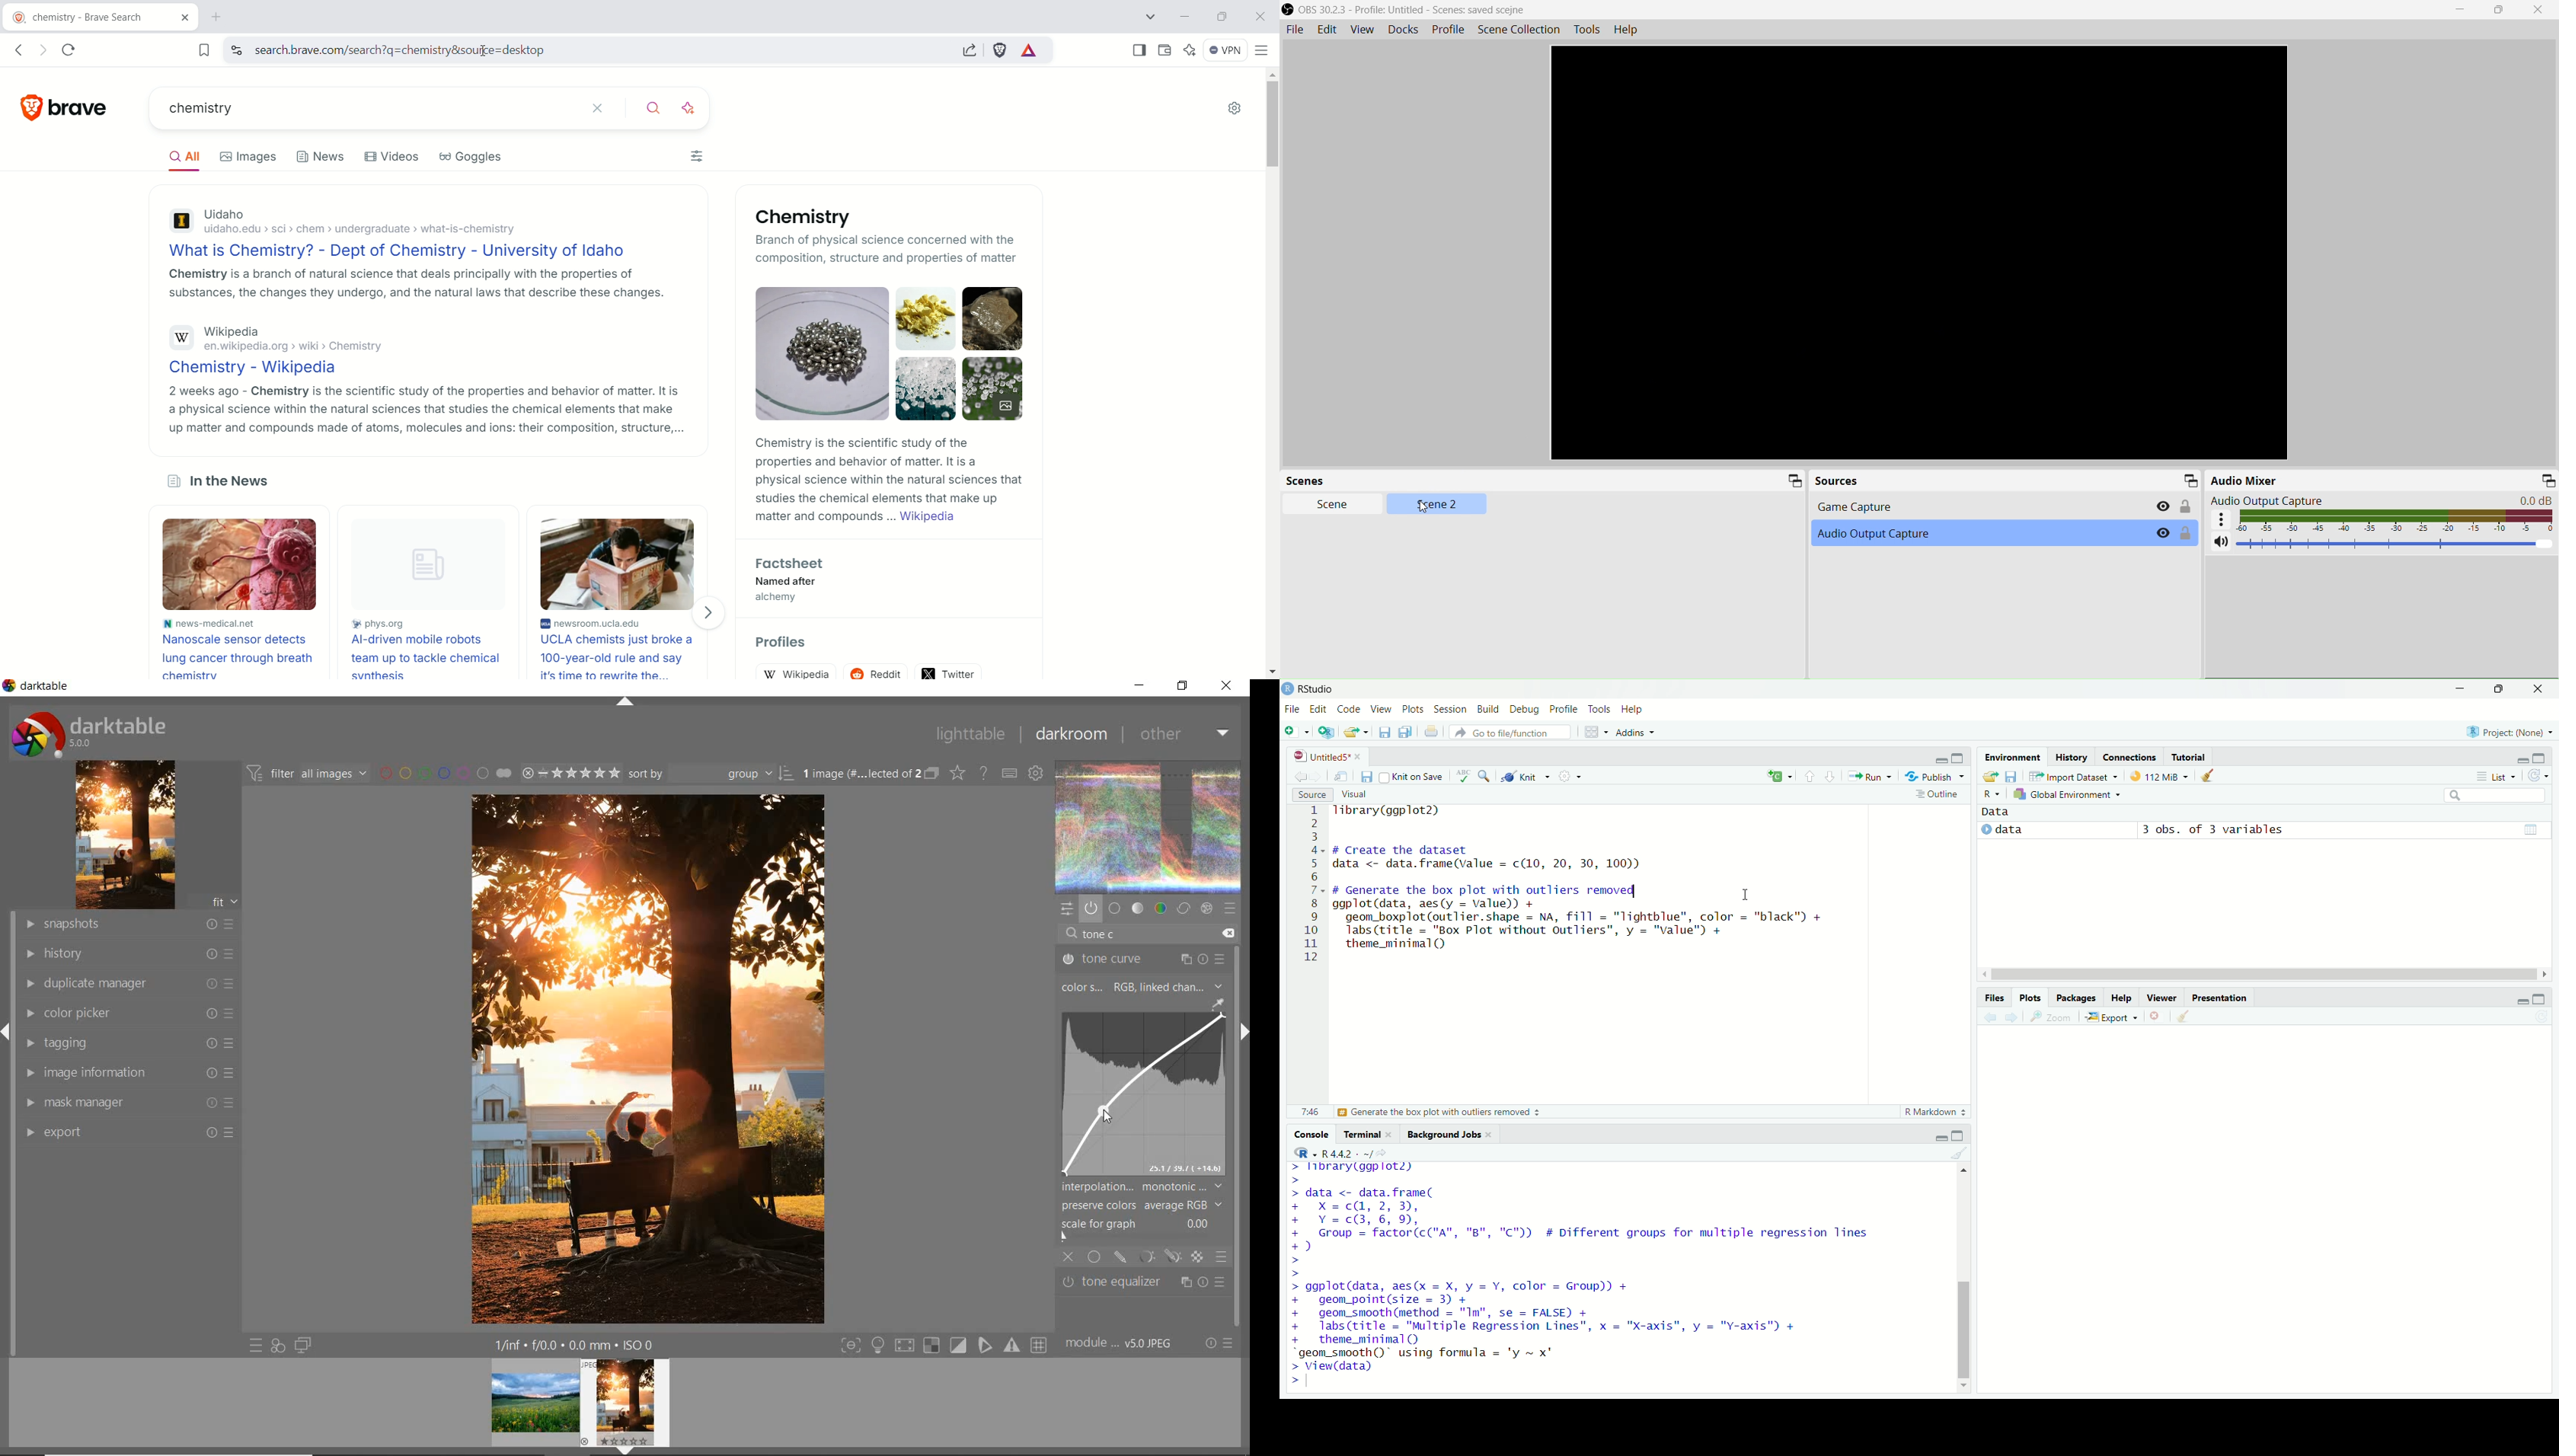 This screenshot has height=1456, width=2576. I want to click on Scene Collection, so click(1519, 30).